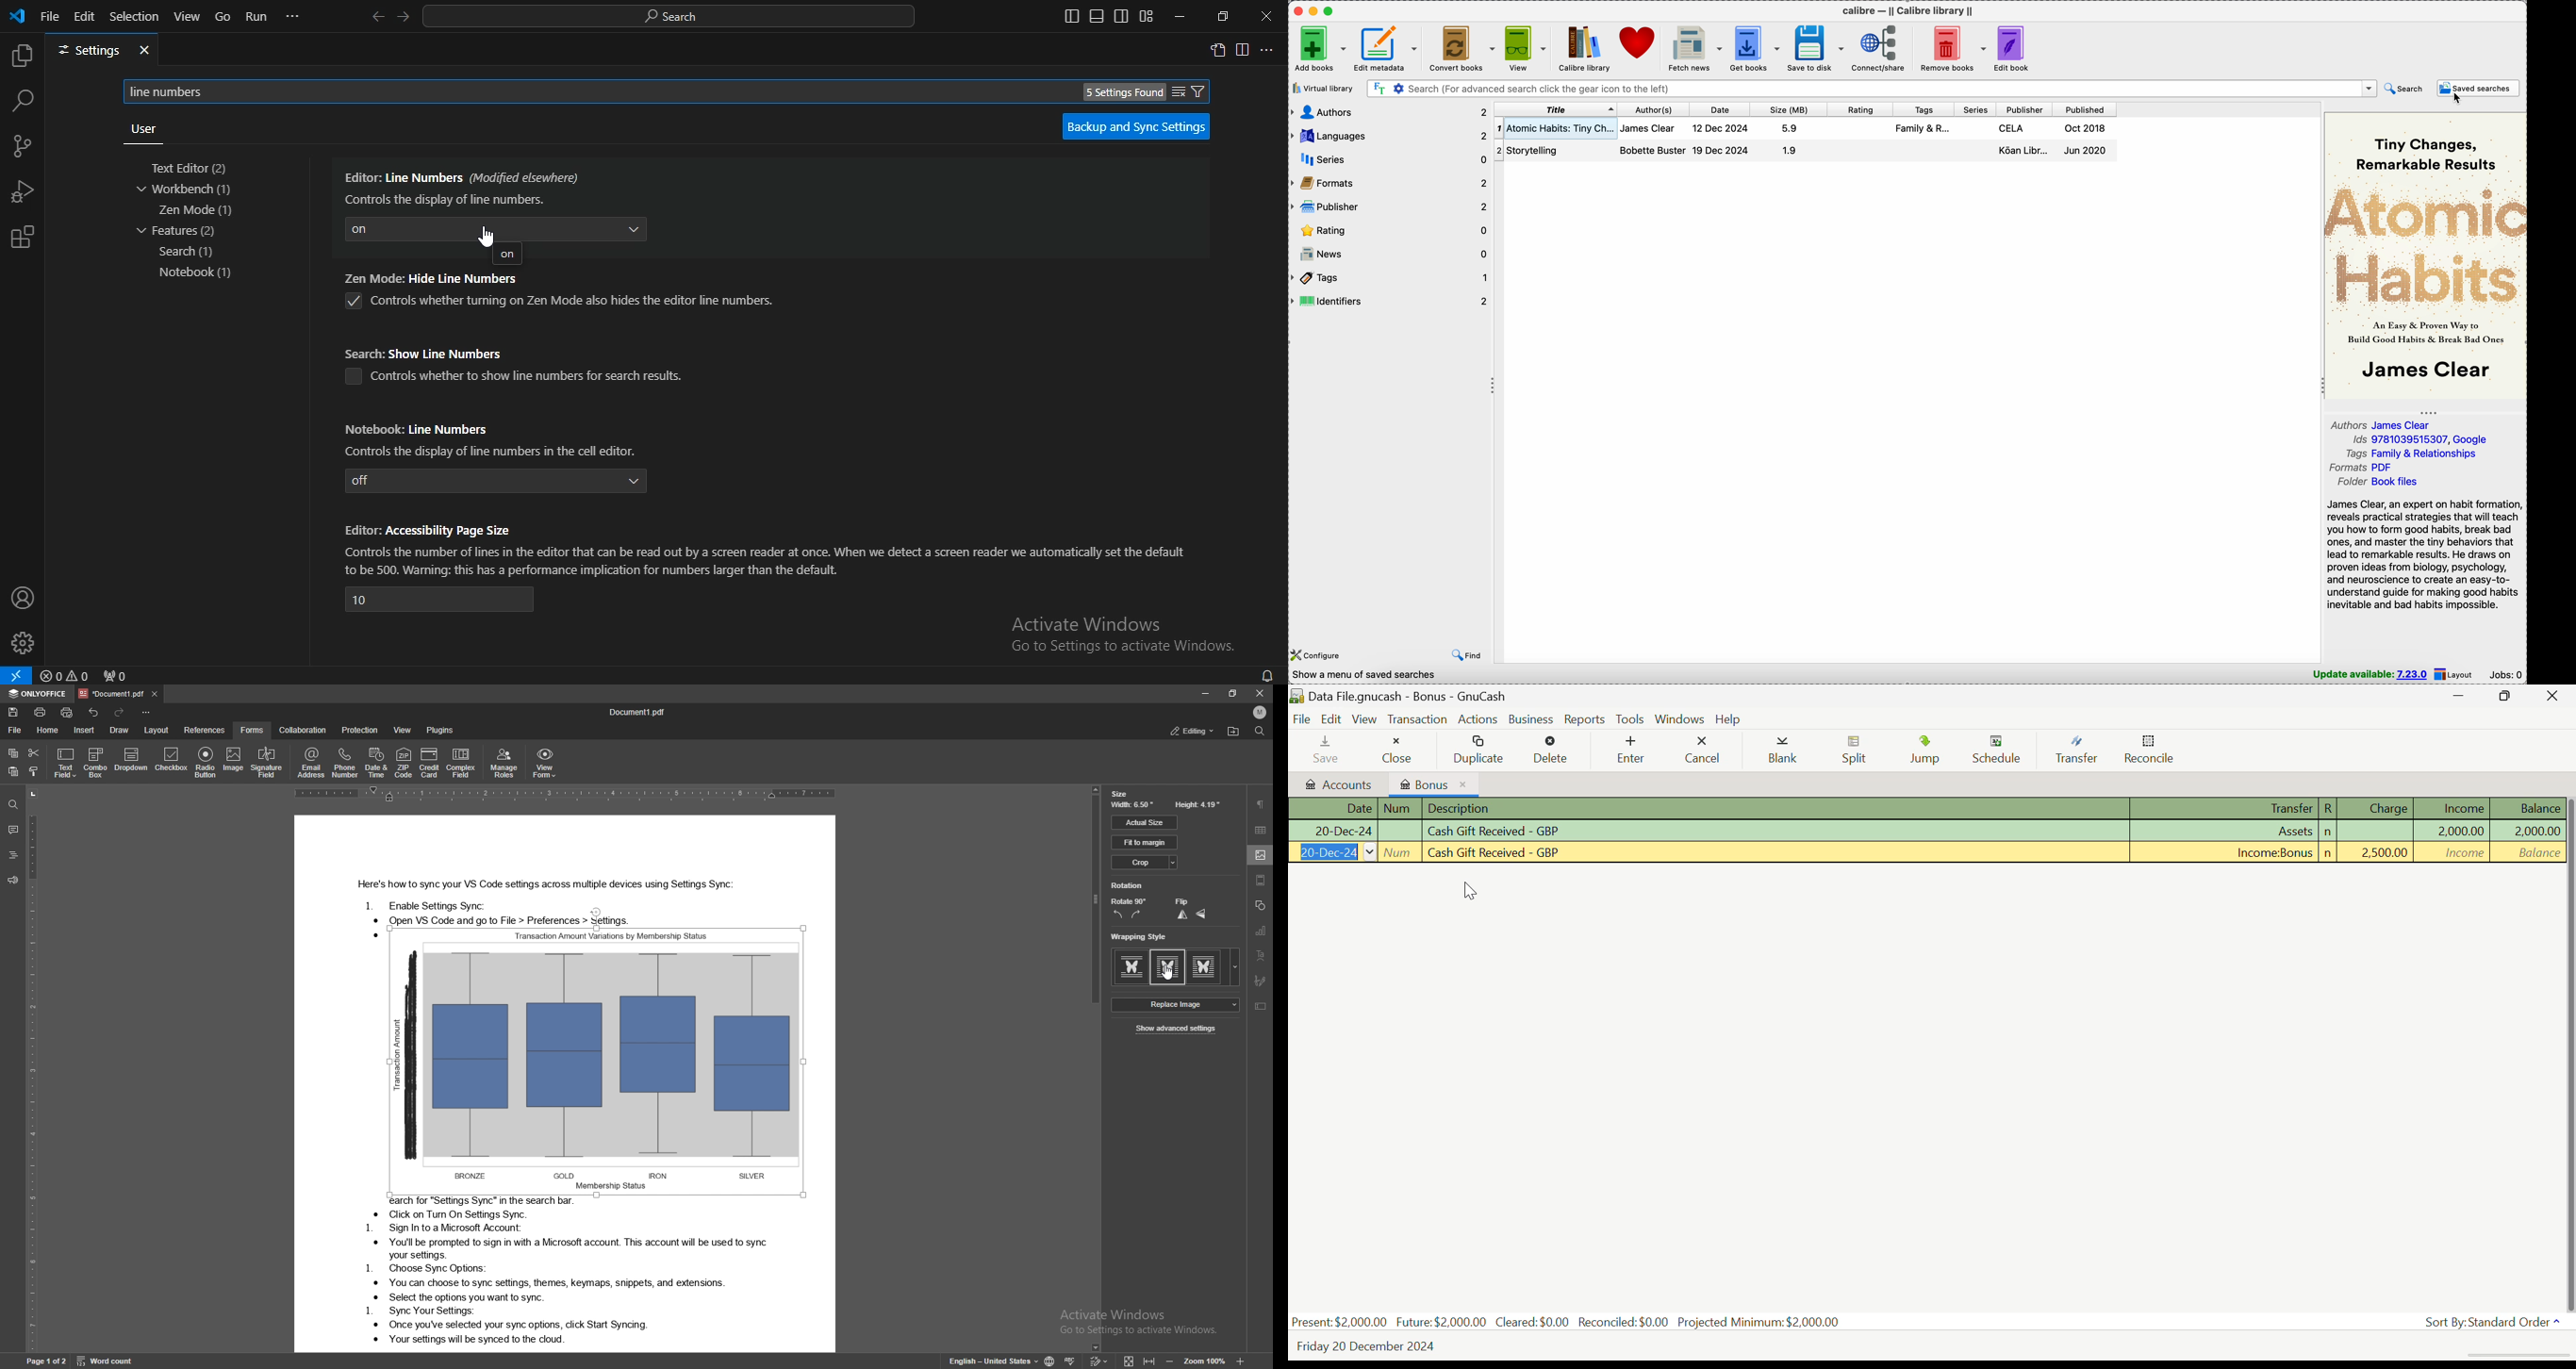  What do you see at coordinates (1234, 732) in the screenshot?
I see `locate file` at bounding box center [1234, 732].